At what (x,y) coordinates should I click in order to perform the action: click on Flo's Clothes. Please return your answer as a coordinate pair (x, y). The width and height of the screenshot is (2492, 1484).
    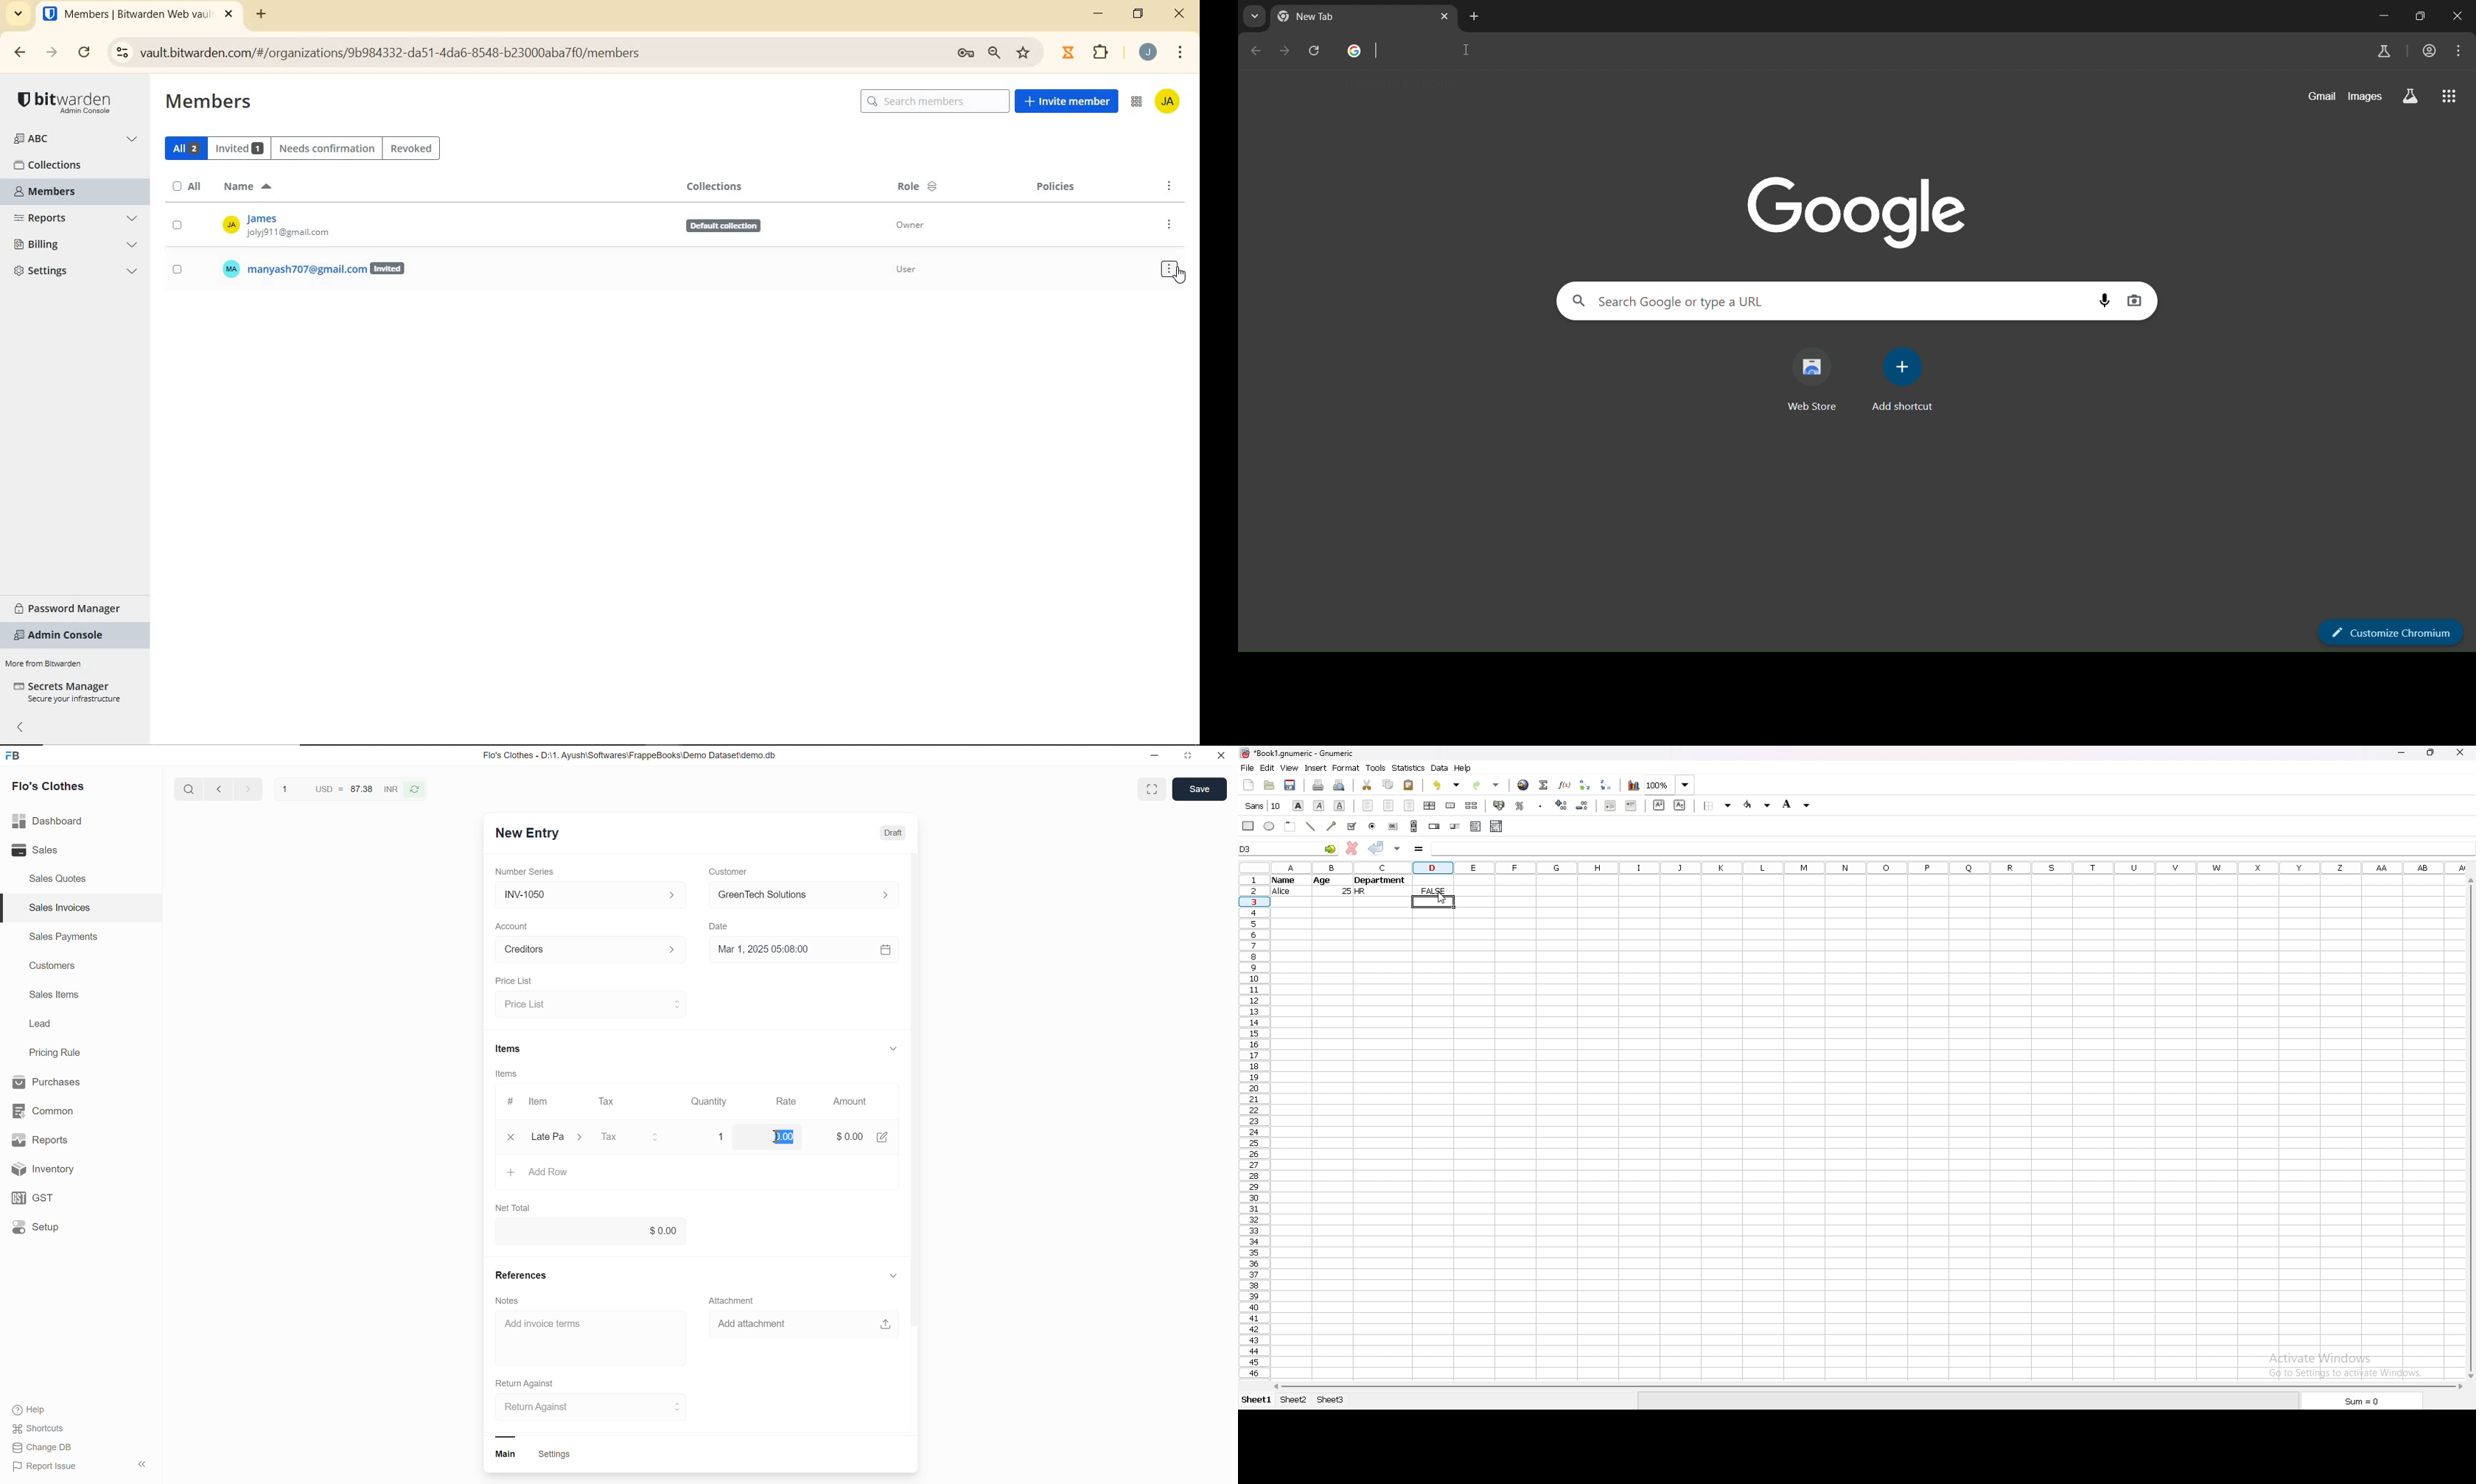
    Looking at the image, I should click on (54, 788).